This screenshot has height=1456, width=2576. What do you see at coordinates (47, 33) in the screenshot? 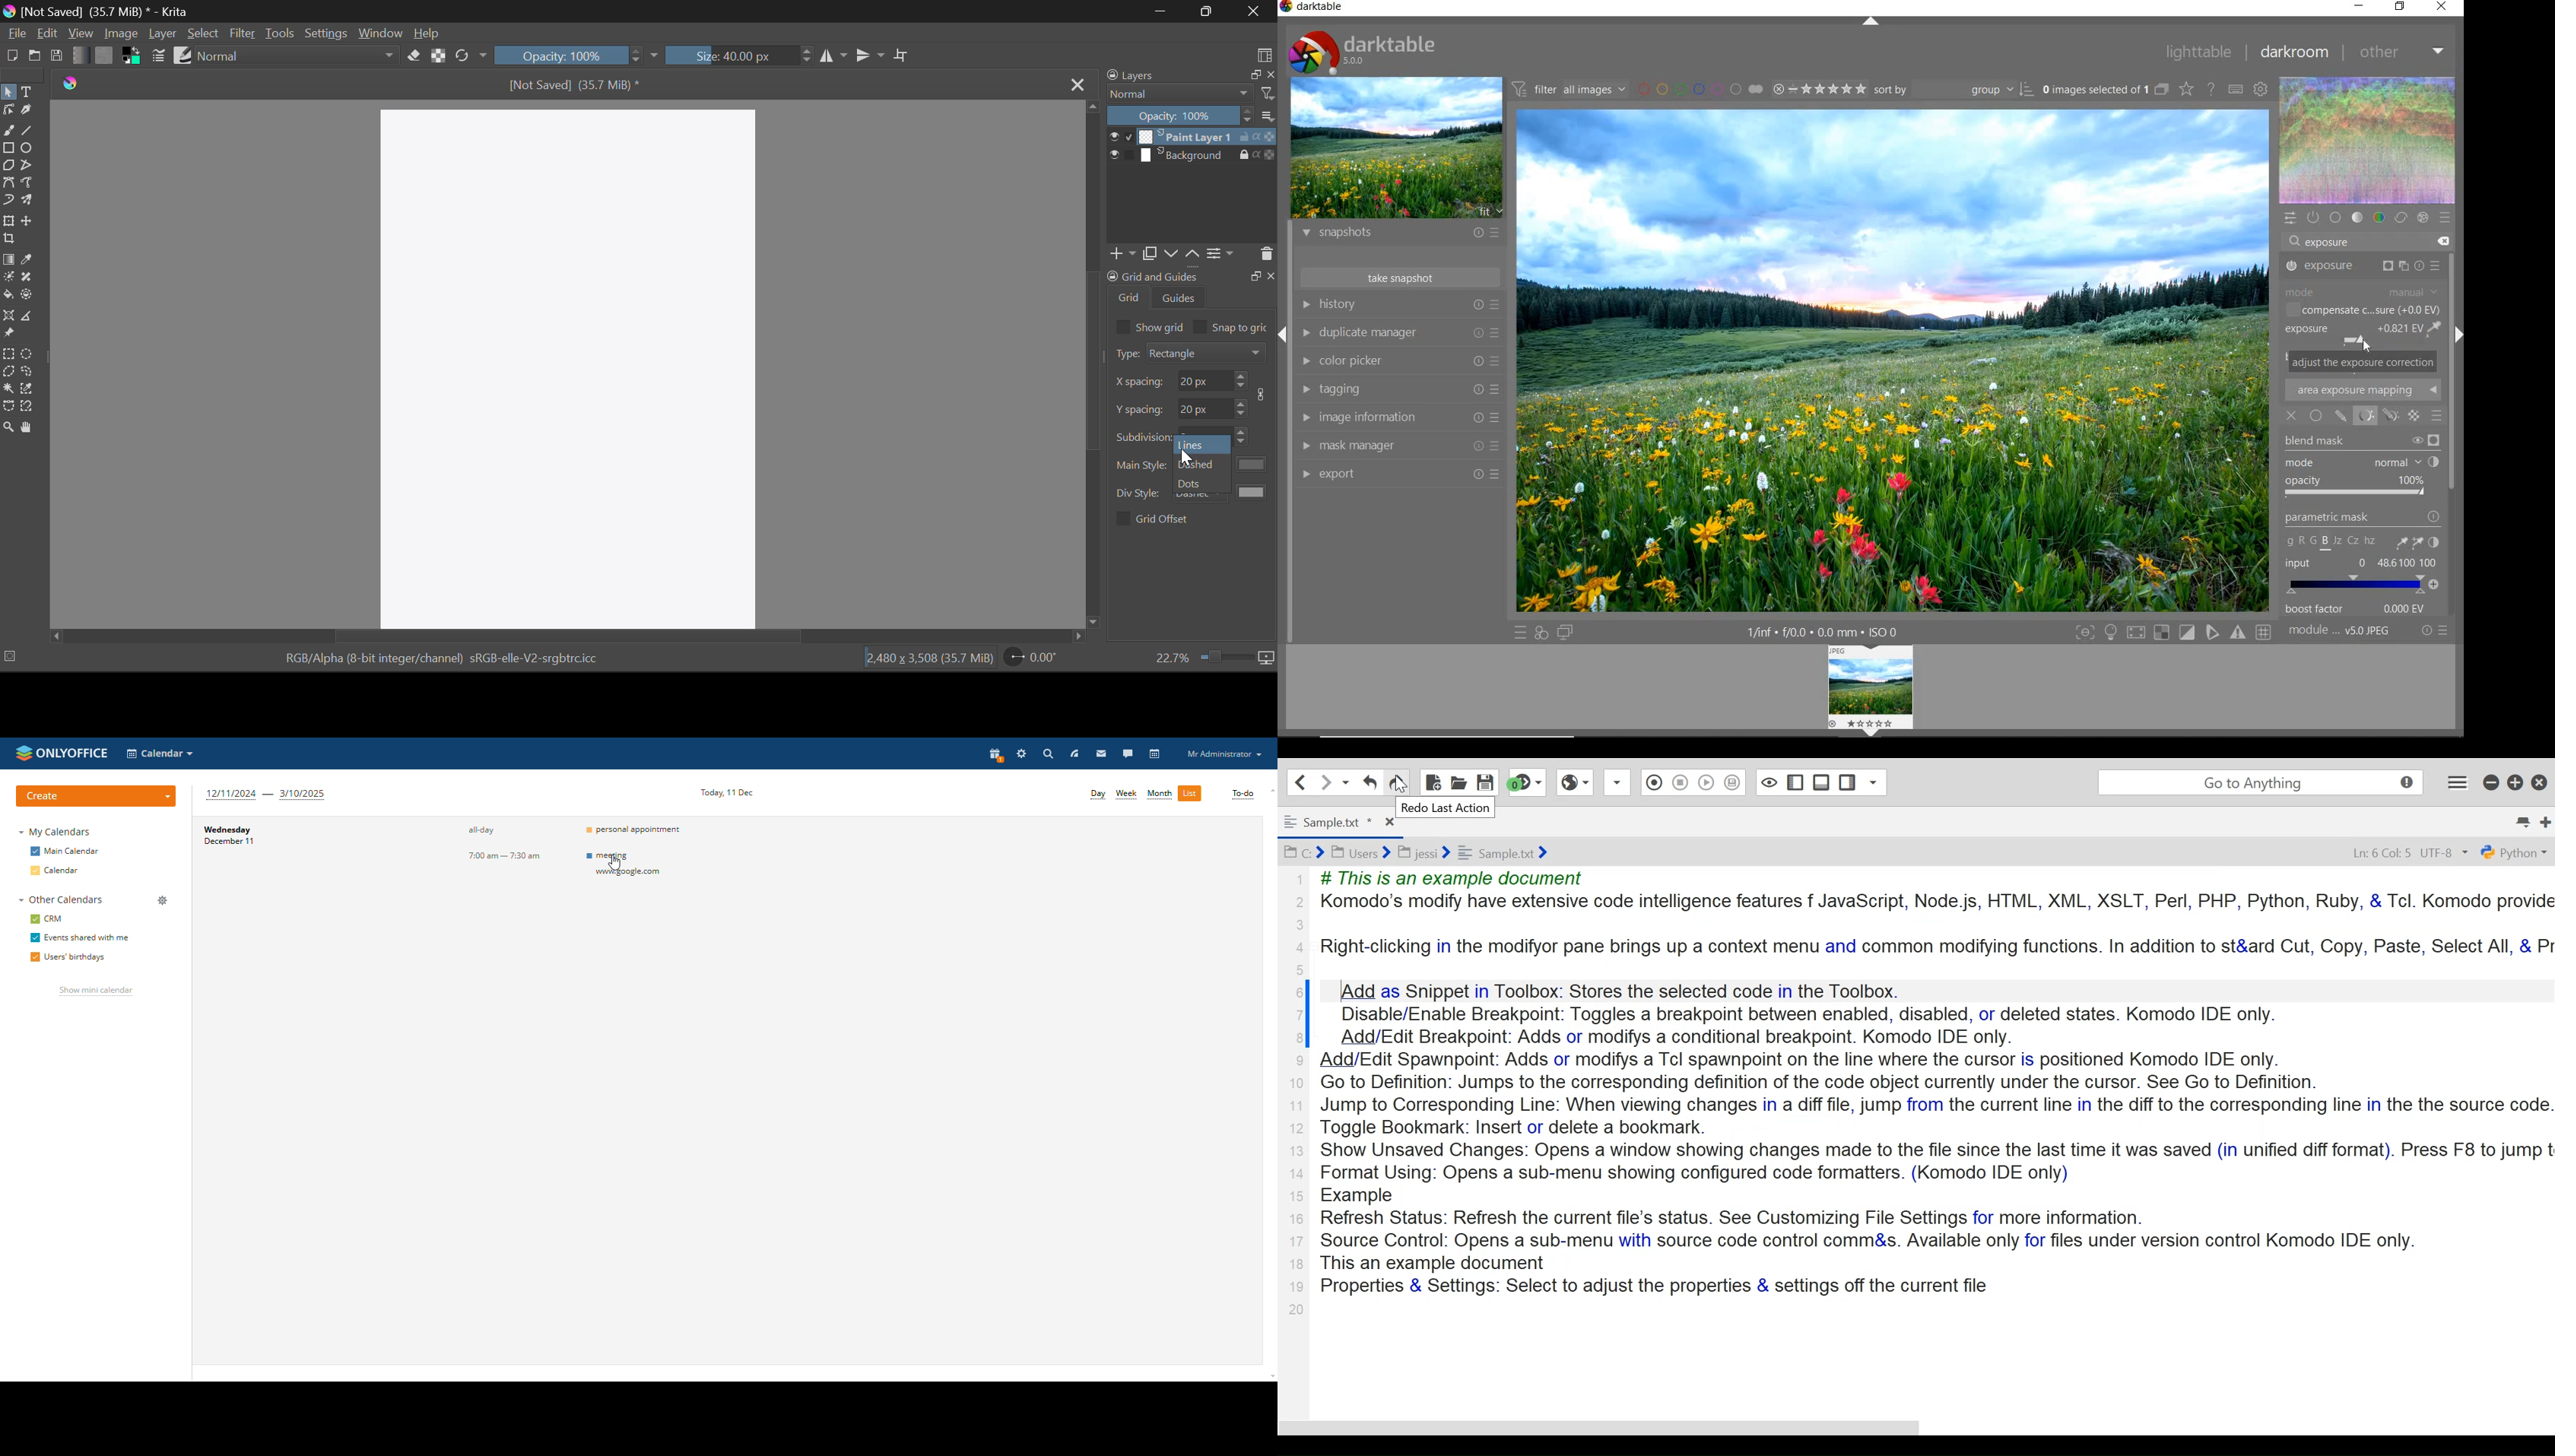
I see `Edit` at bounding box center [47, 33].